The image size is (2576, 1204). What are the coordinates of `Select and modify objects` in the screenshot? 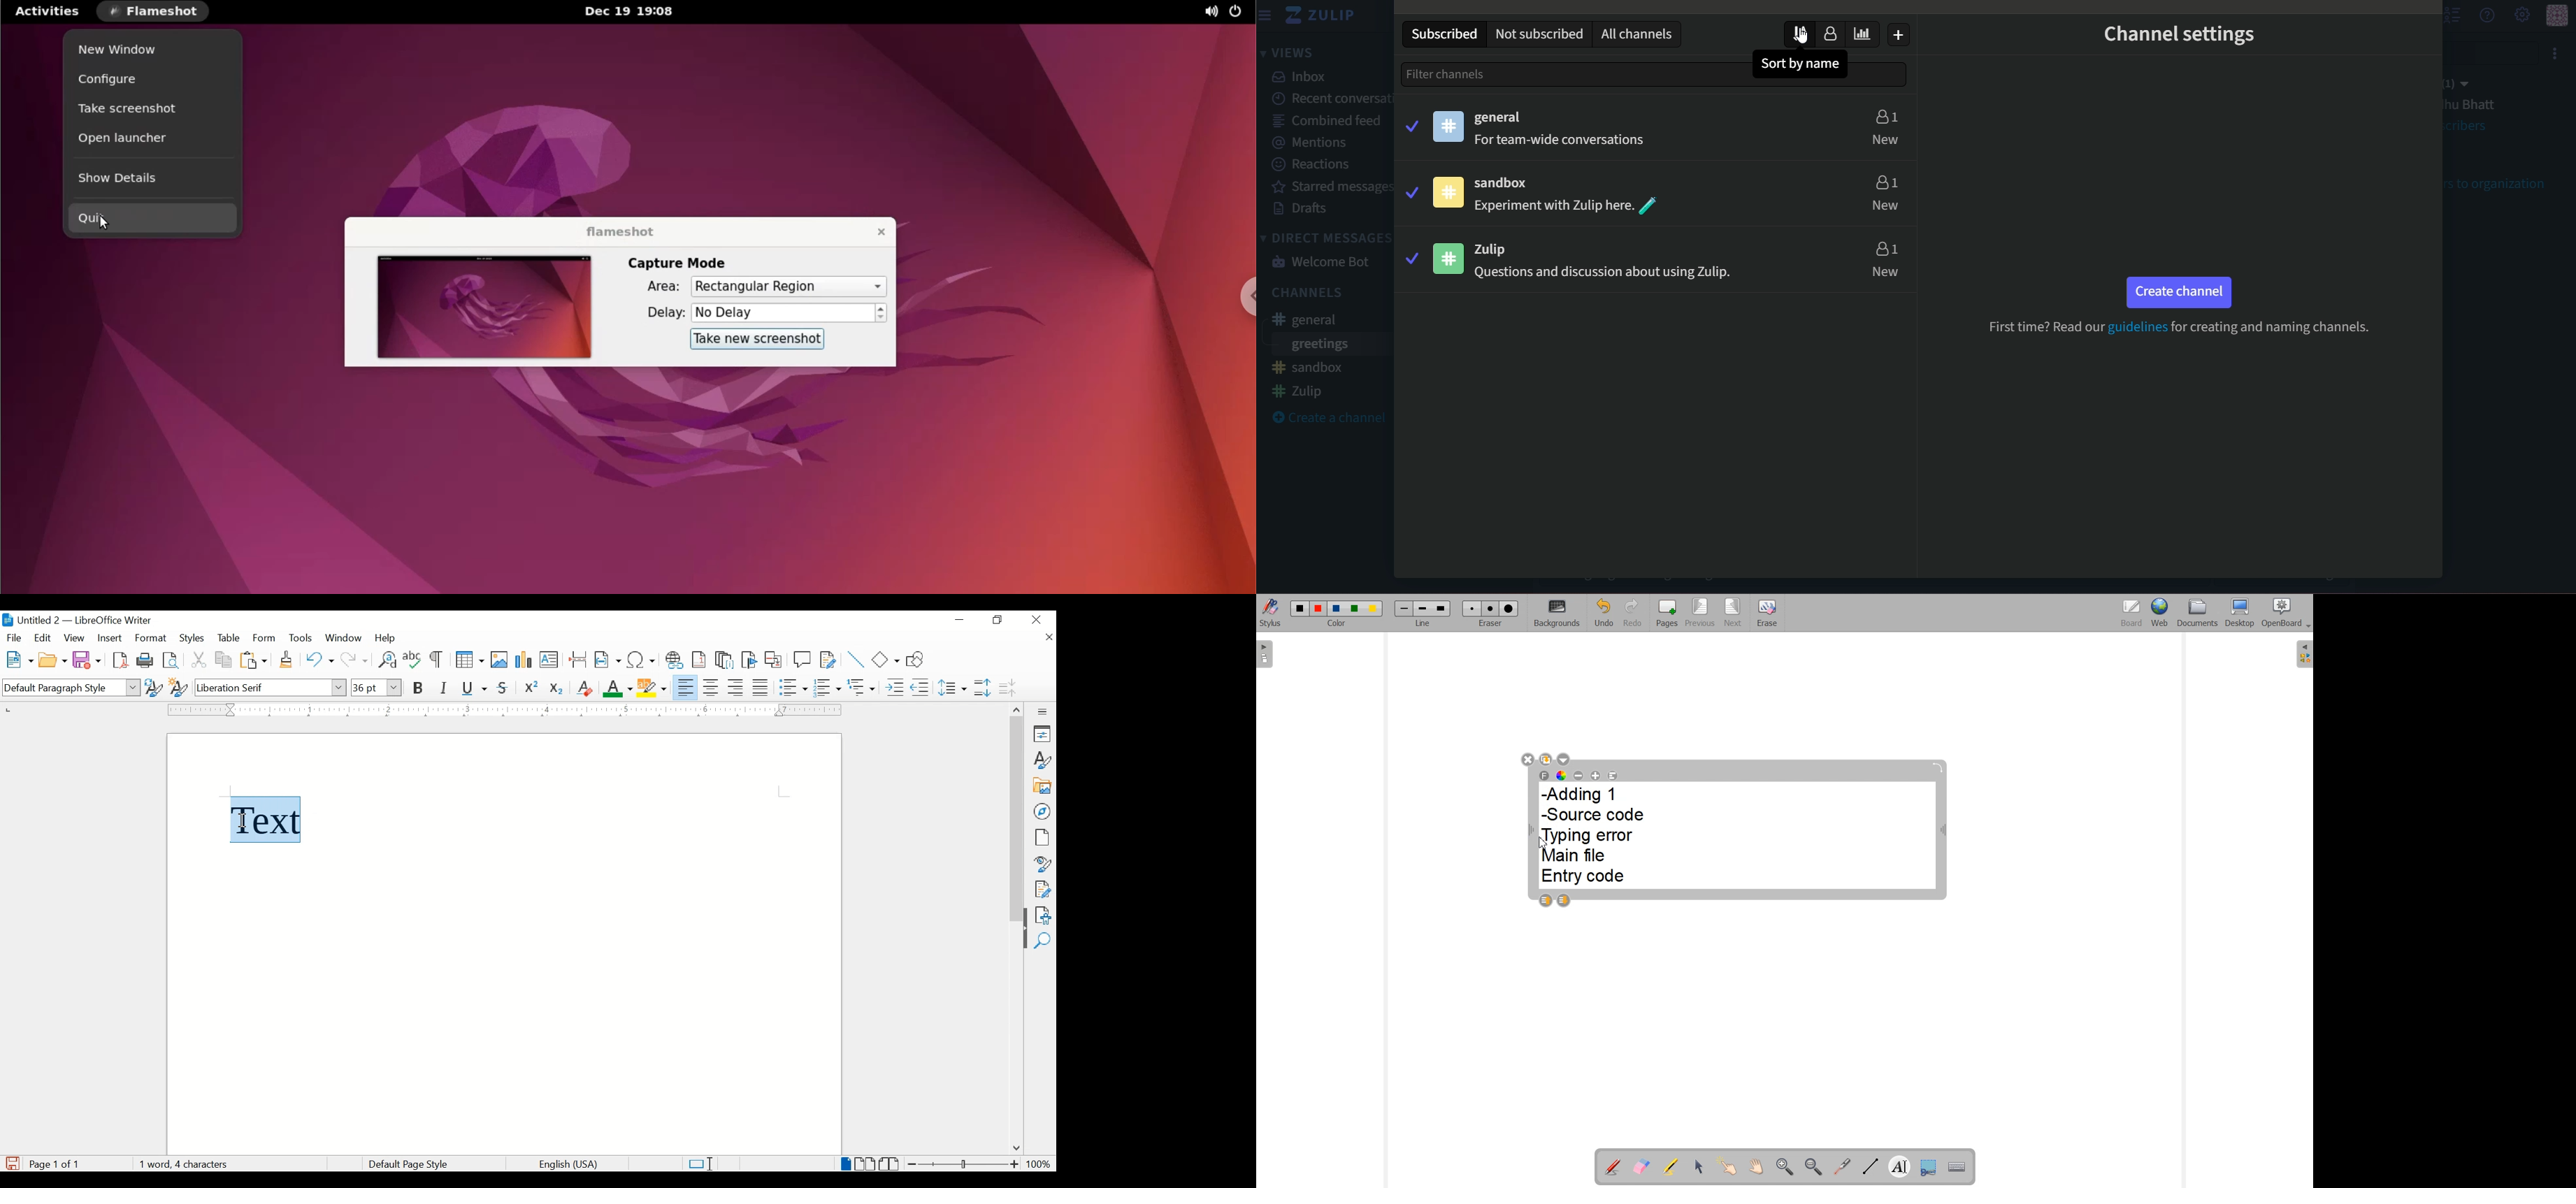 It's located at (1699, 1167).